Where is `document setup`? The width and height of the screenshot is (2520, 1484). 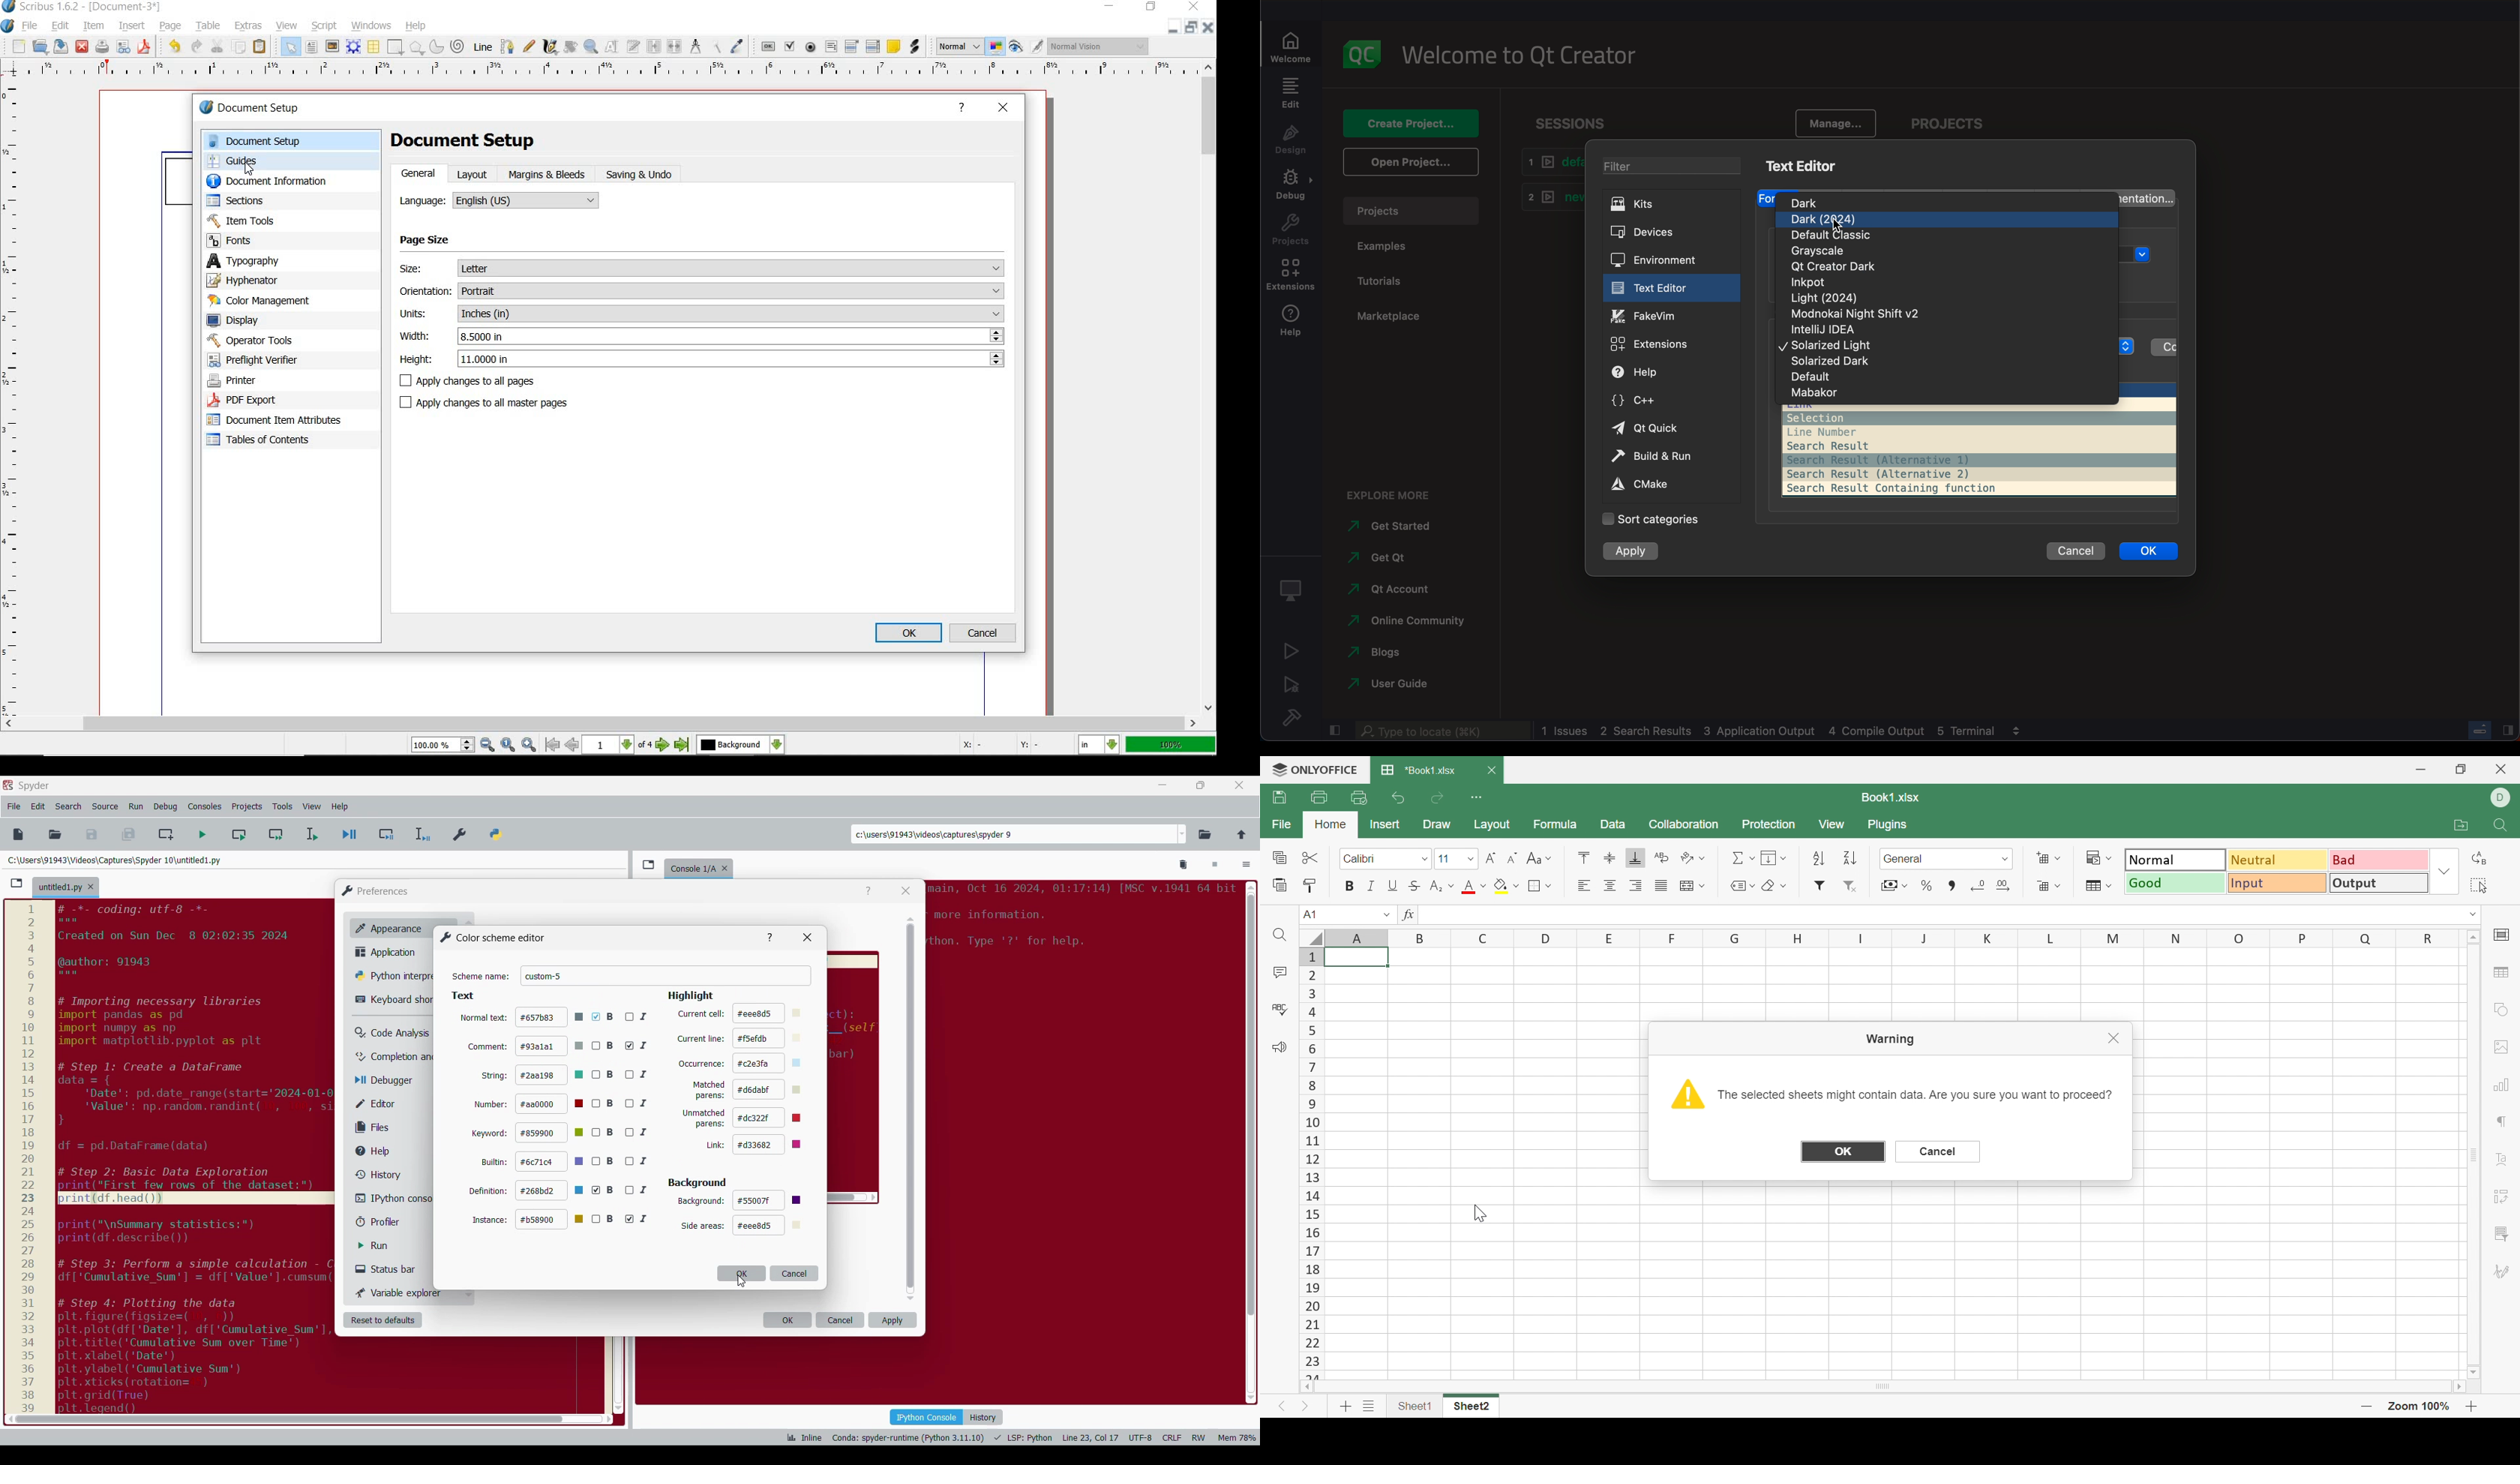
document setup is located at coordinates (289, 141).